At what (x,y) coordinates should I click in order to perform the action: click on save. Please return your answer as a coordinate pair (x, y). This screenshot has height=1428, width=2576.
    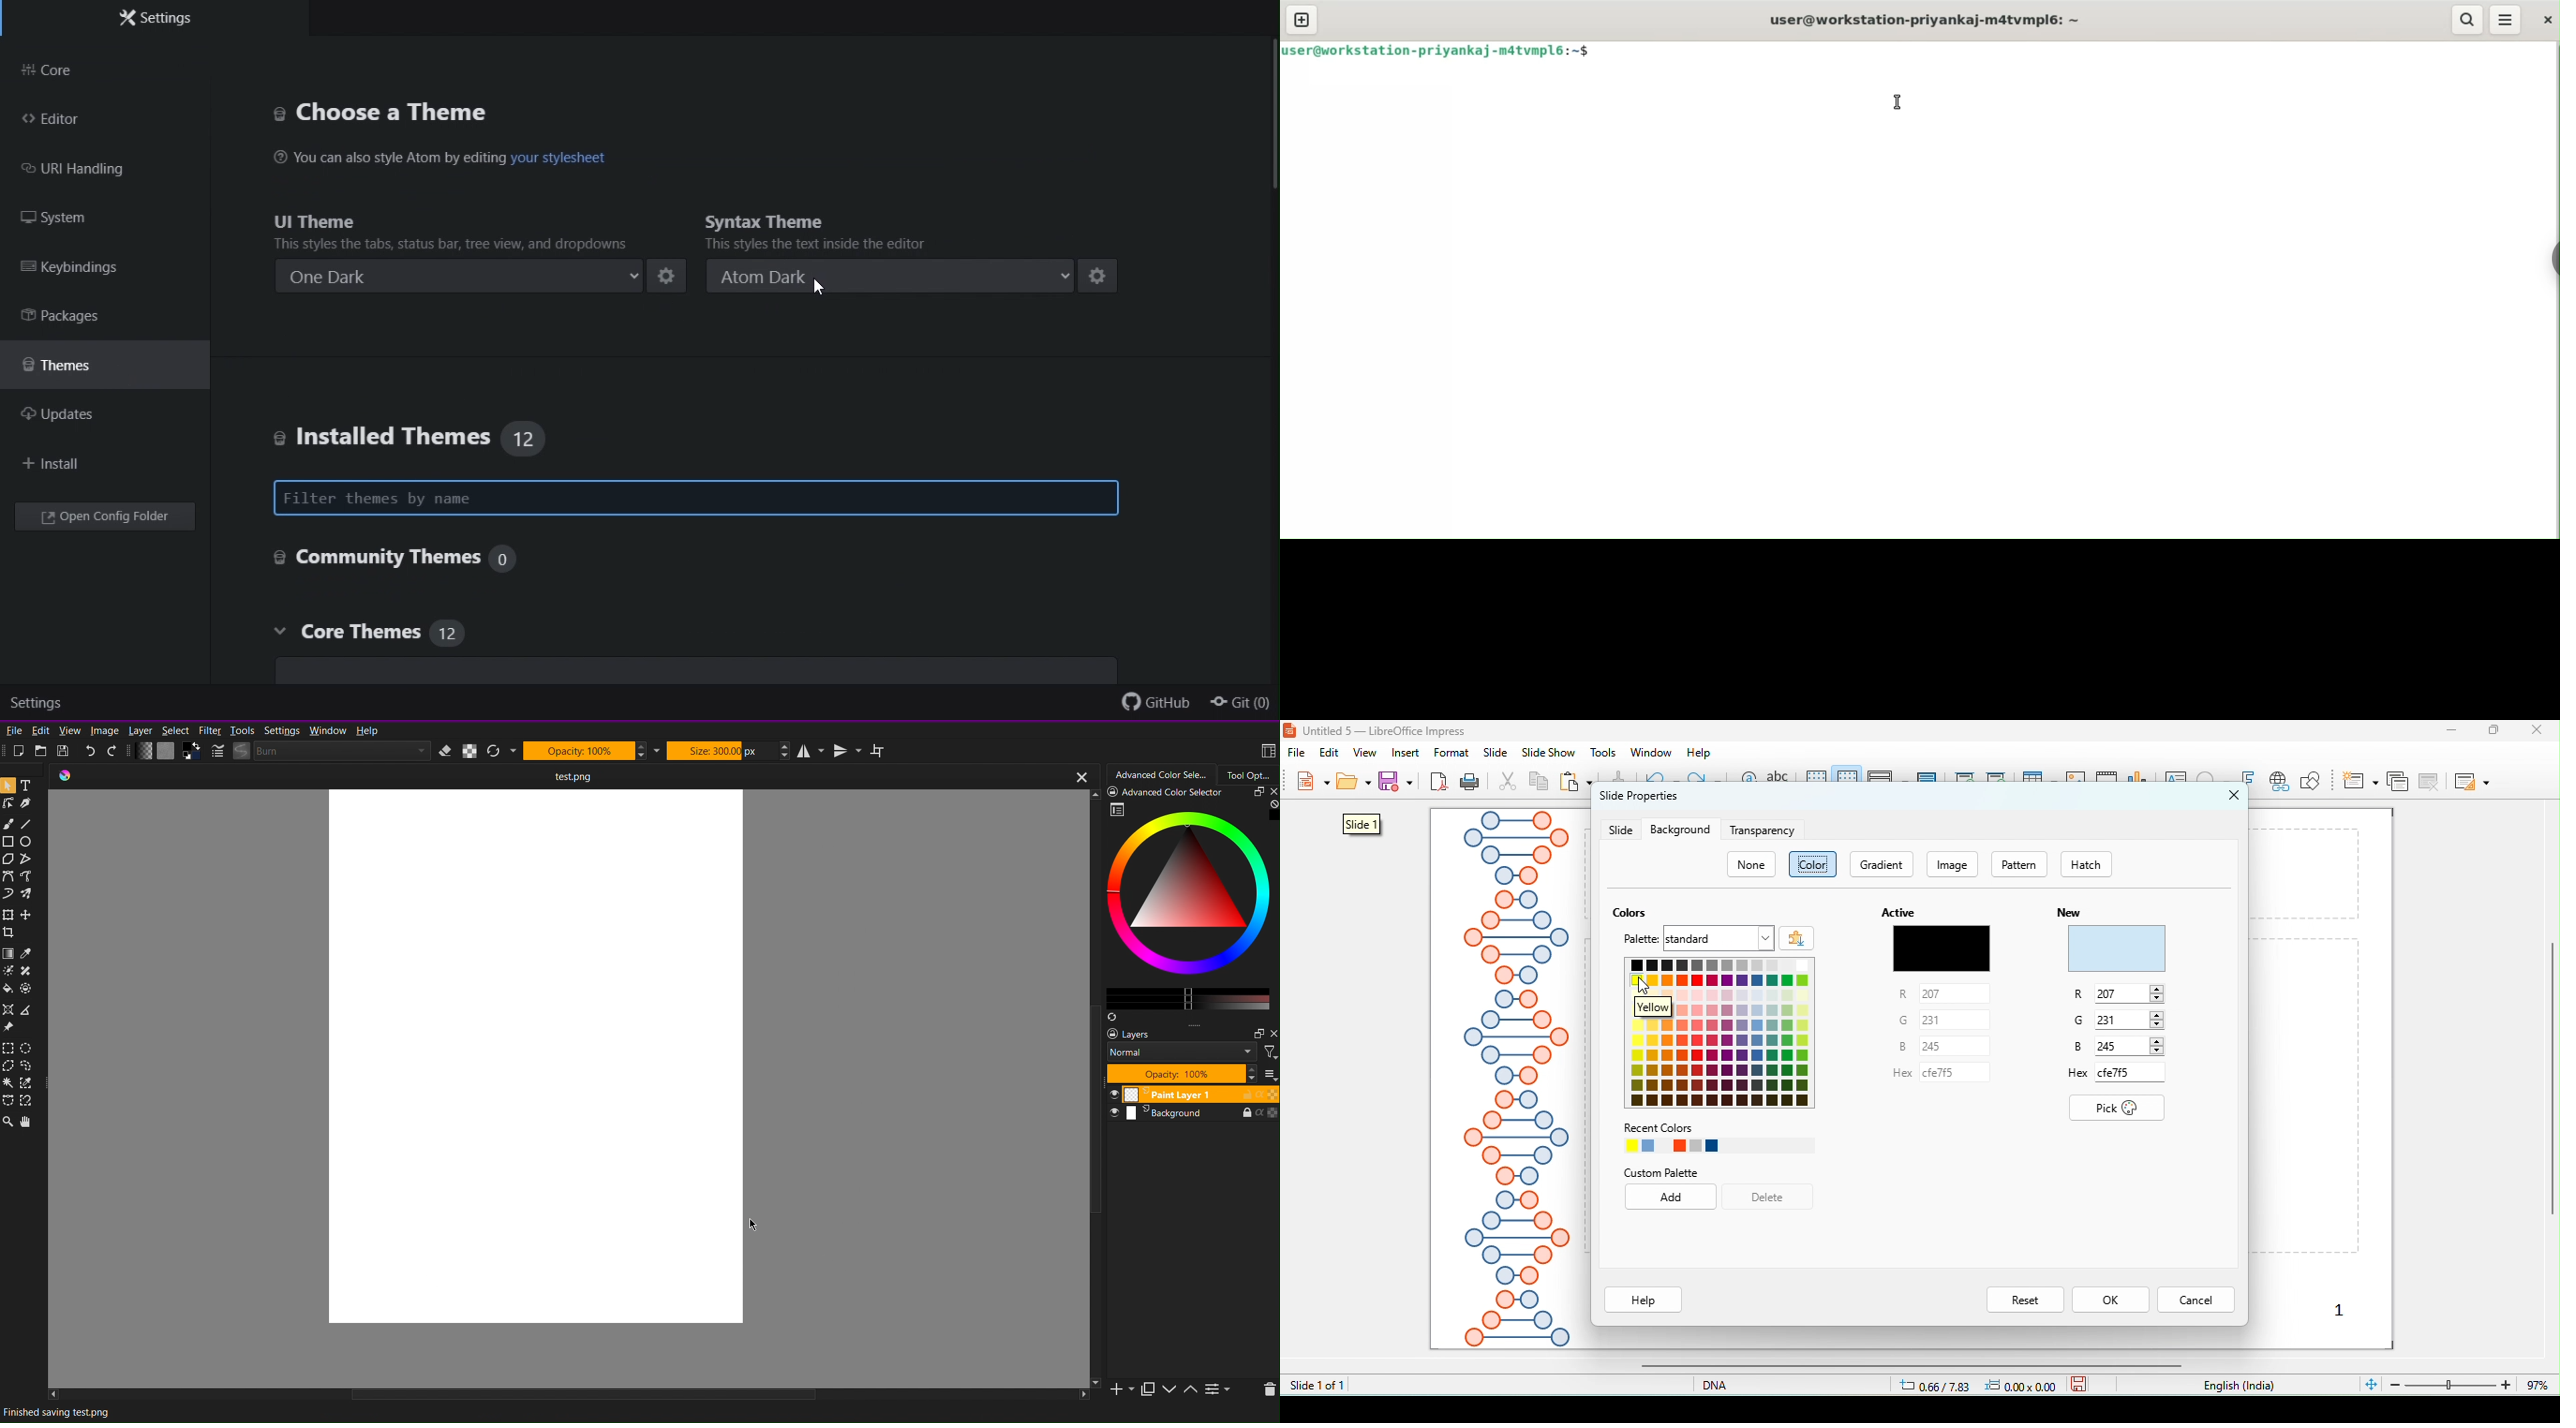
    Looking at the image, I should click on (1398, 781).